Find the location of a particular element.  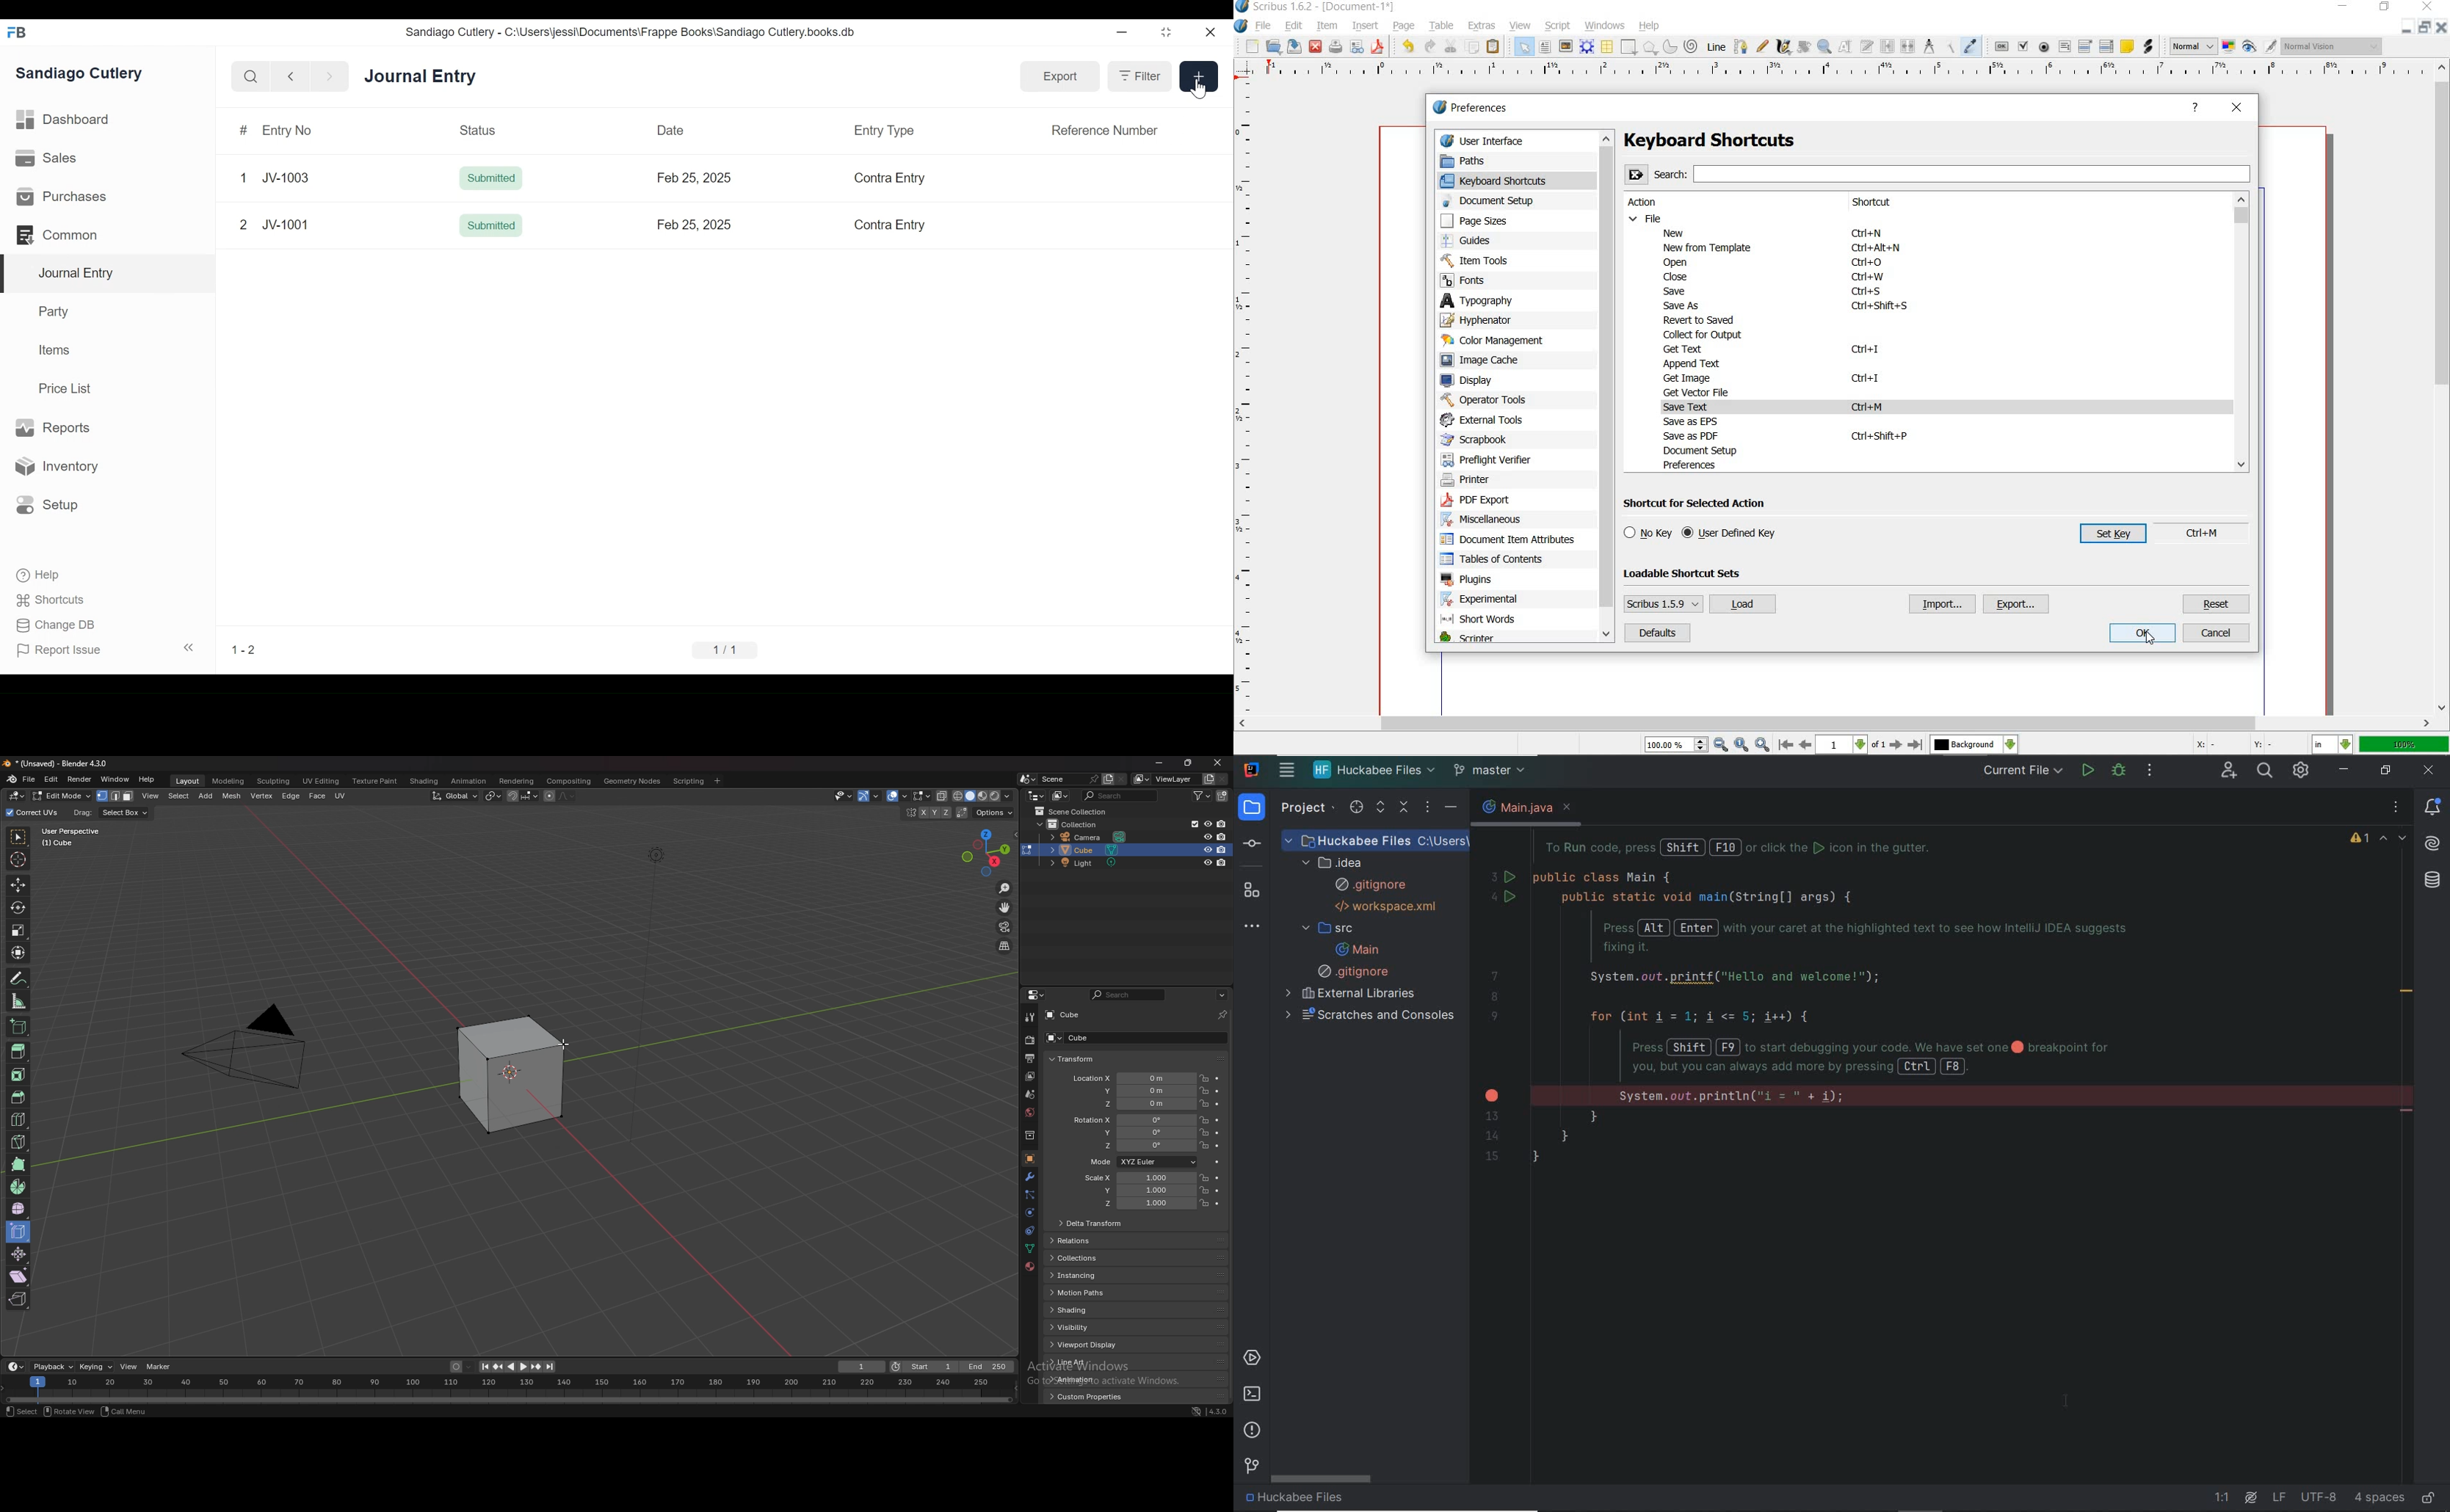

no key is located at coordinates (1648, 533).